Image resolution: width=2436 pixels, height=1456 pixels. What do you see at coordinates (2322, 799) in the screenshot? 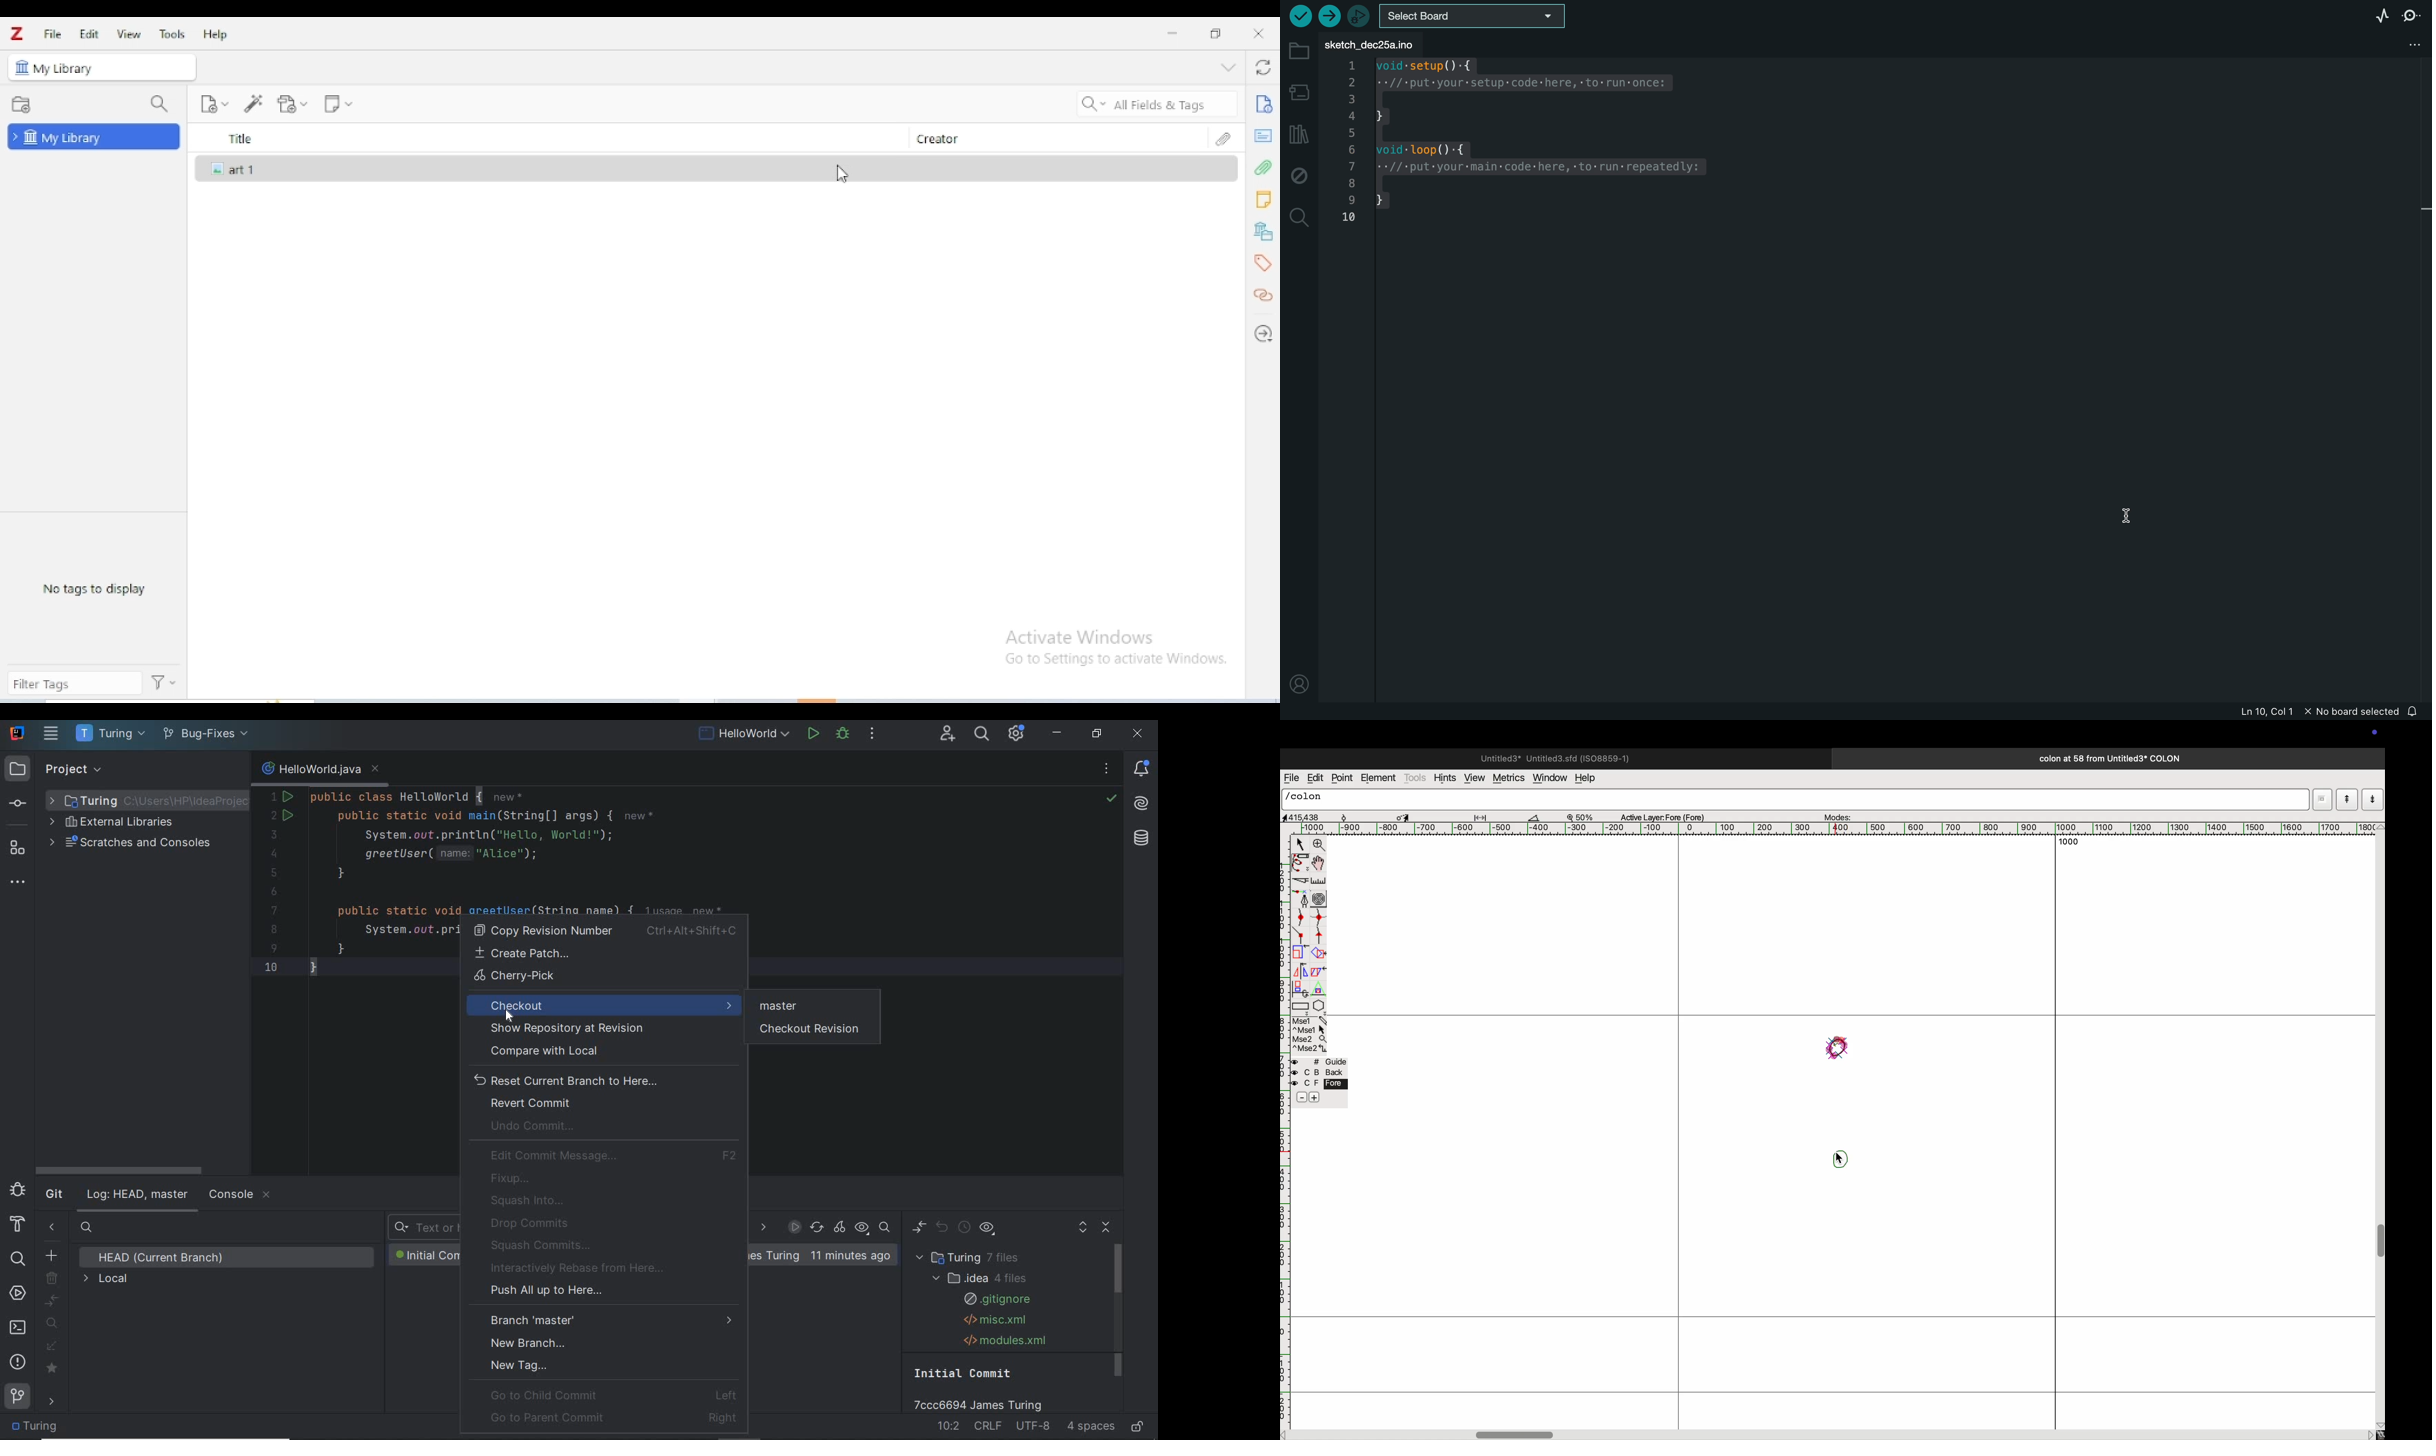
I see `Mode` at bounding box center [2322, 799].